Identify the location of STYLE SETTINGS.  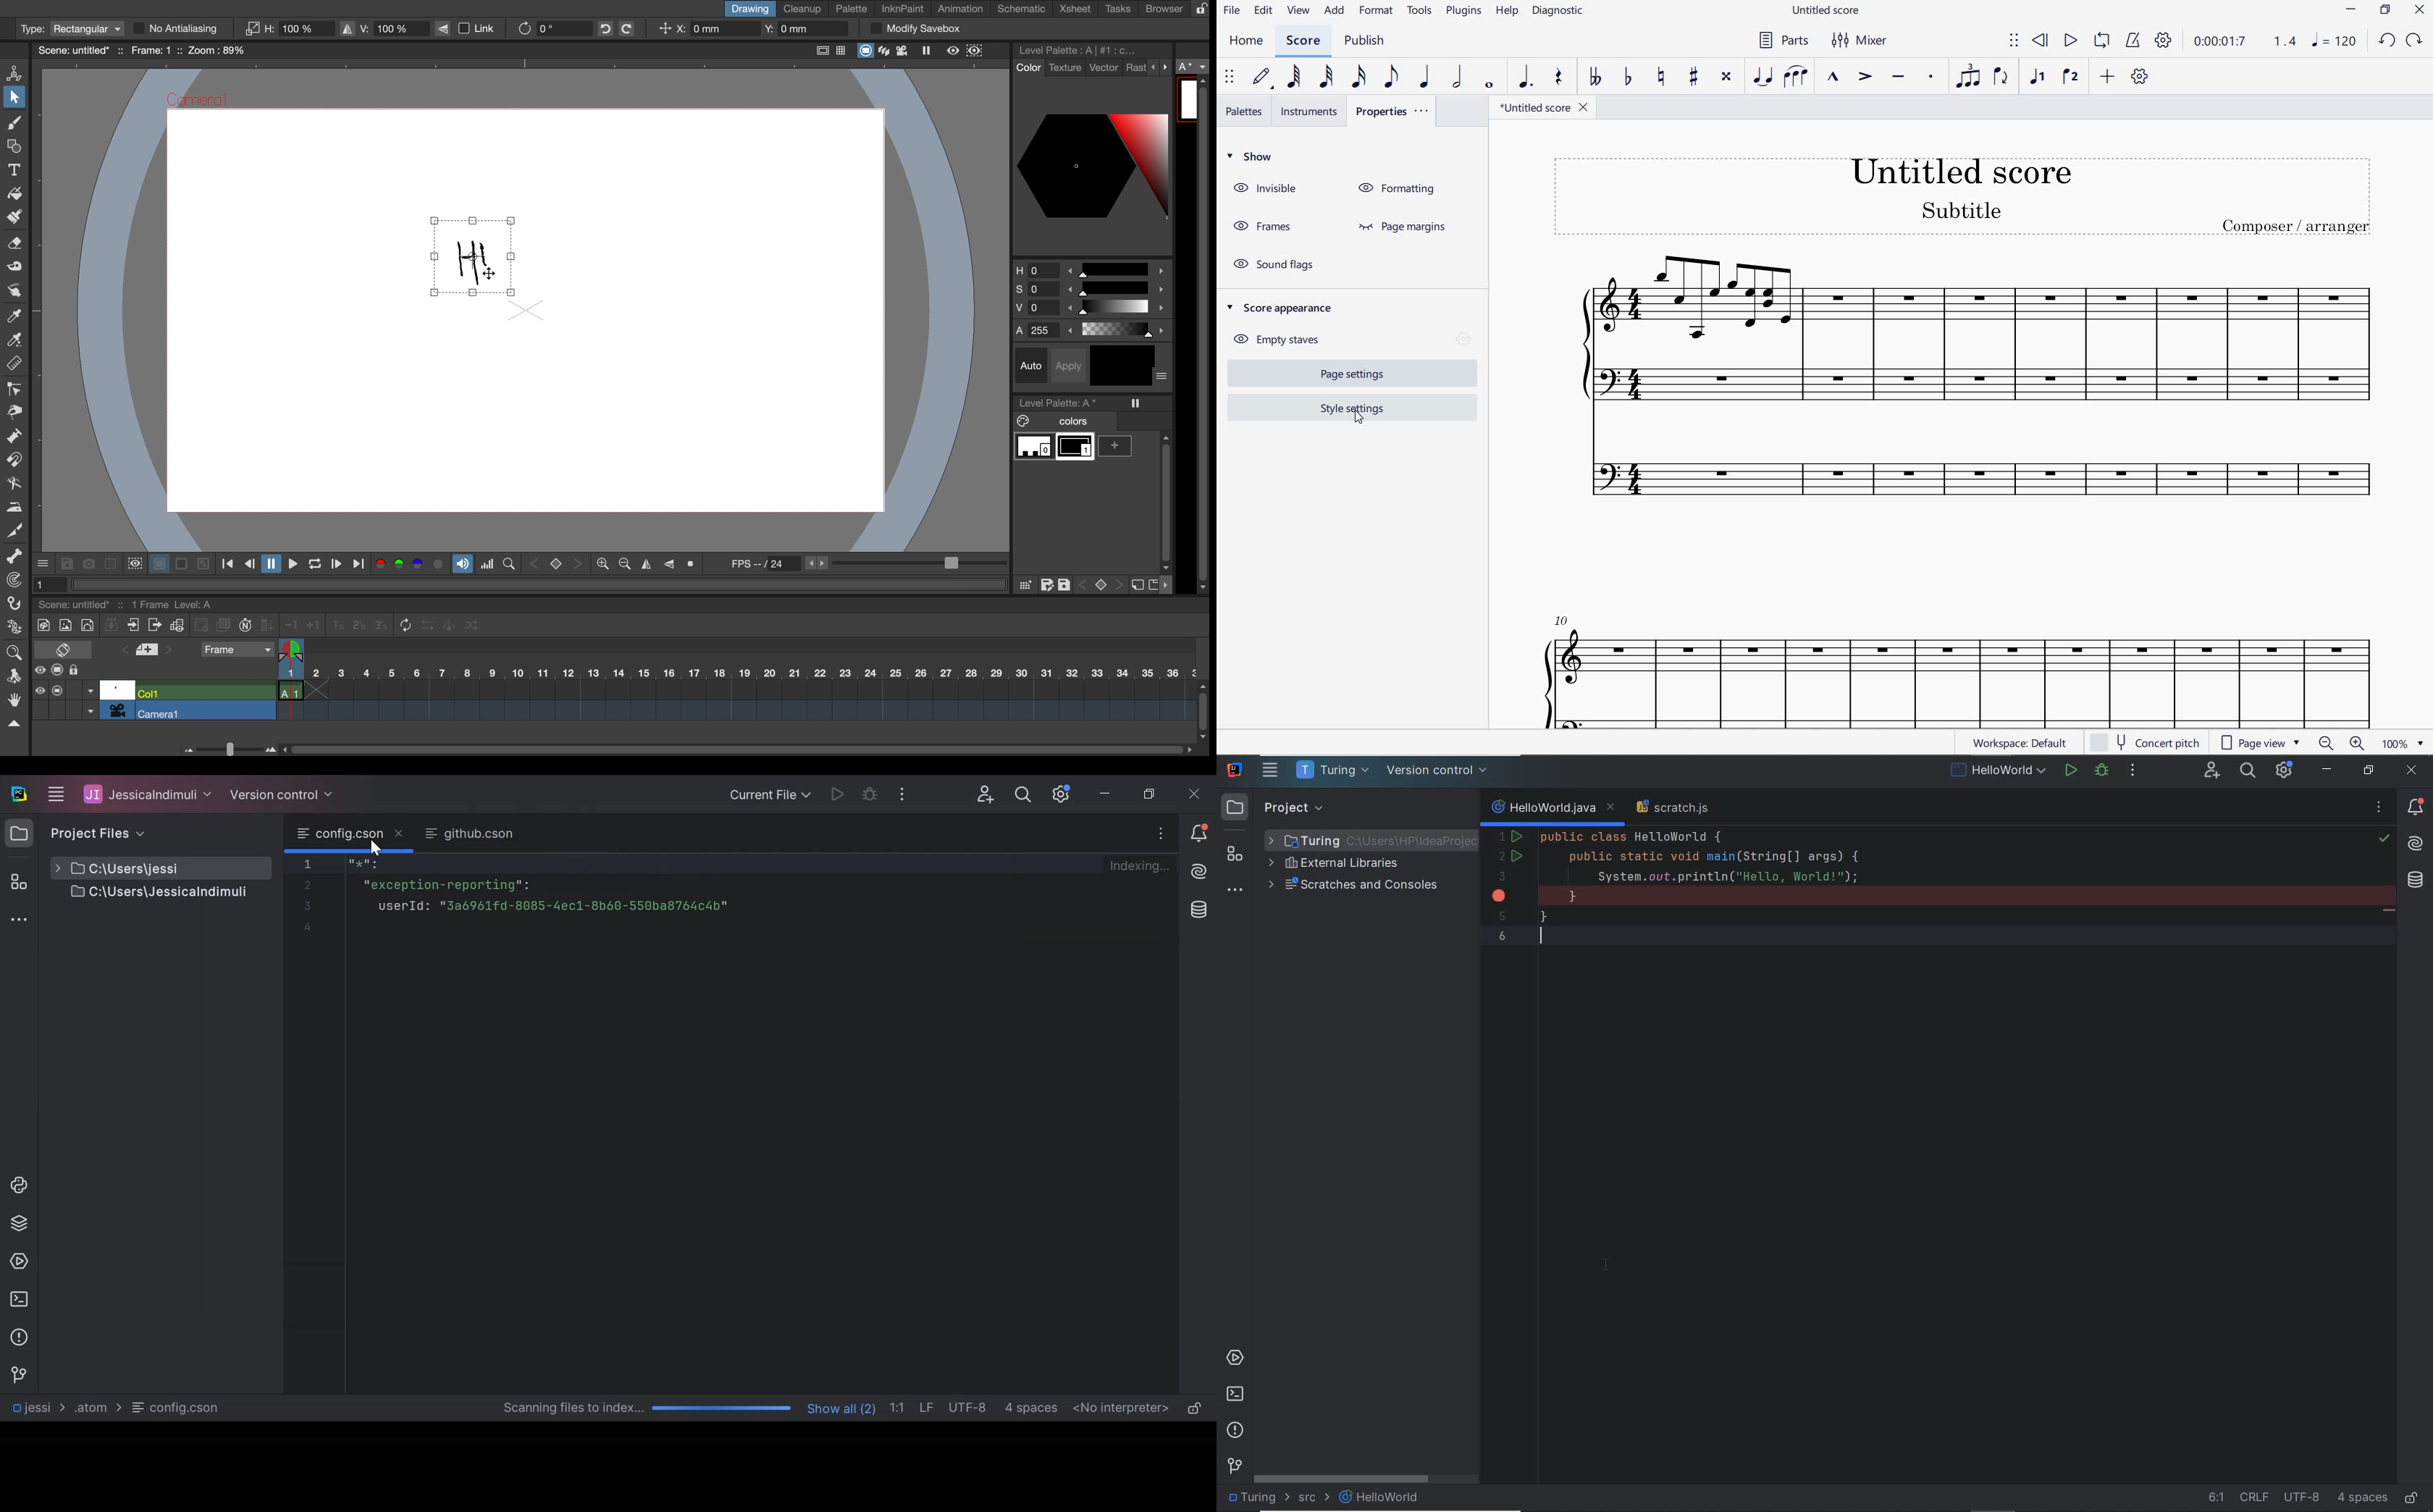
(1350, 408).